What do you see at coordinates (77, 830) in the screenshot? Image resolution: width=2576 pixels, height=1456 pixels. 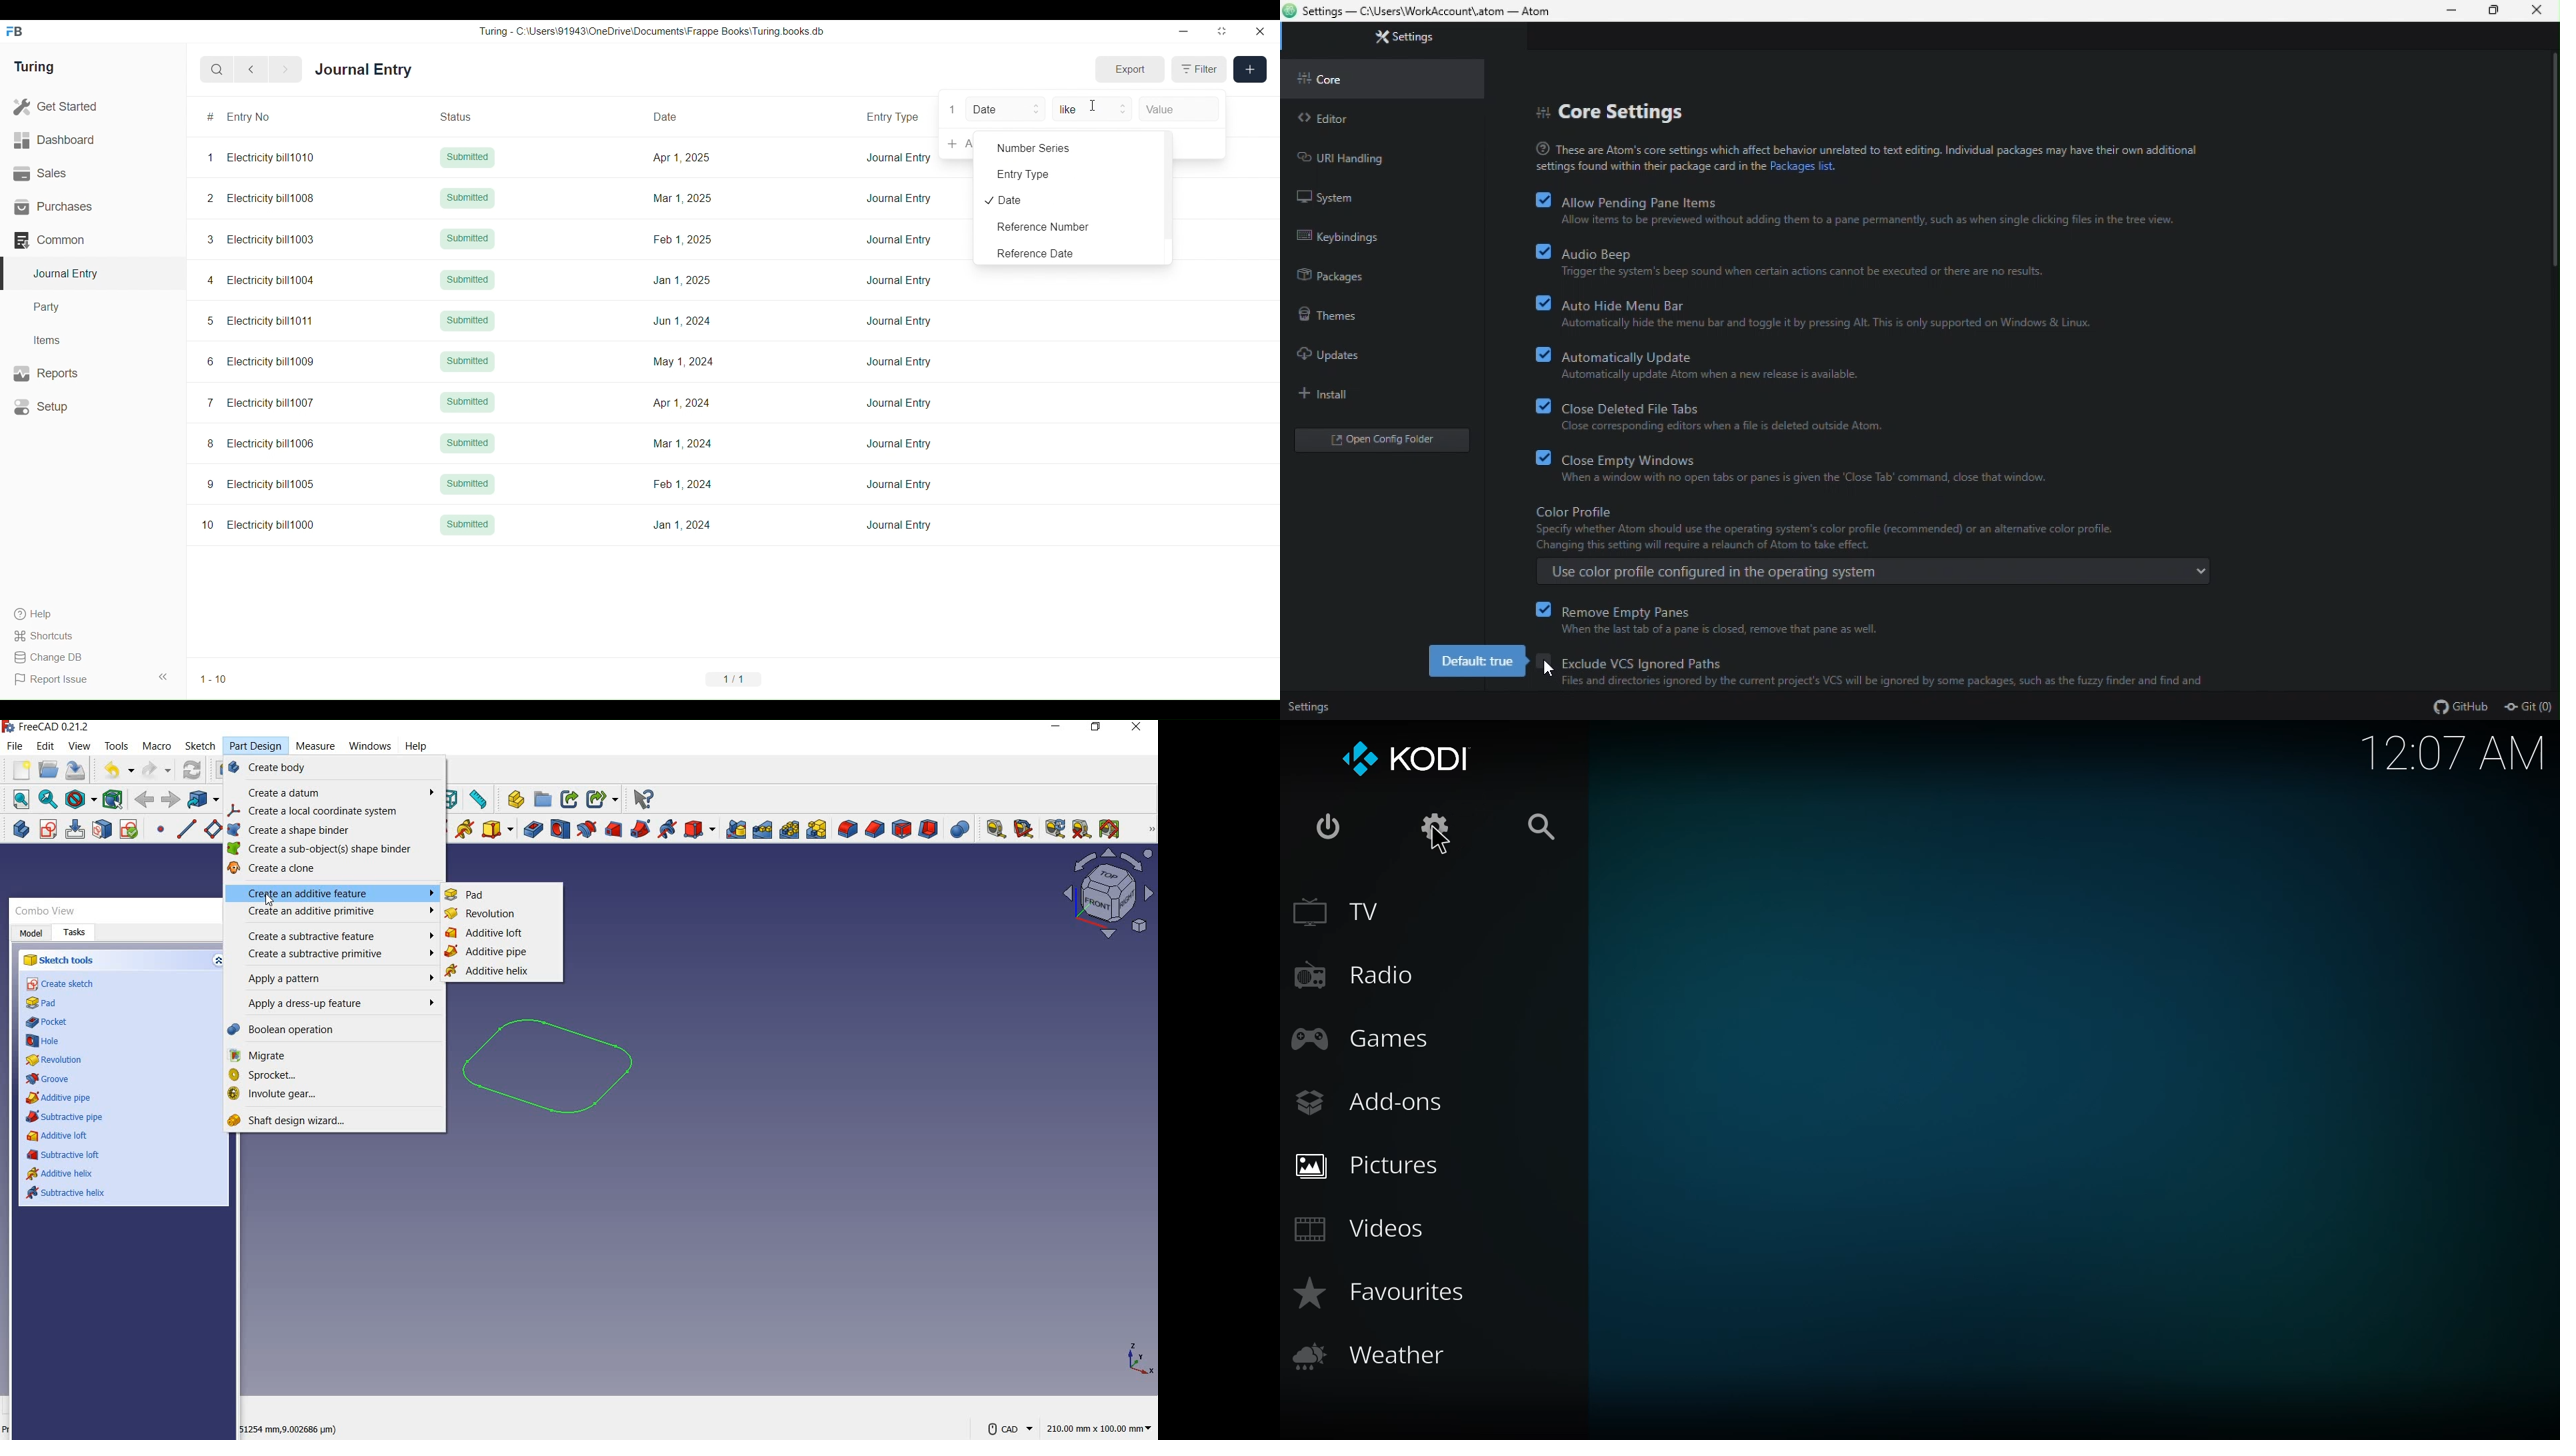 I see `edit sketch` at bounding box center [77, 830].